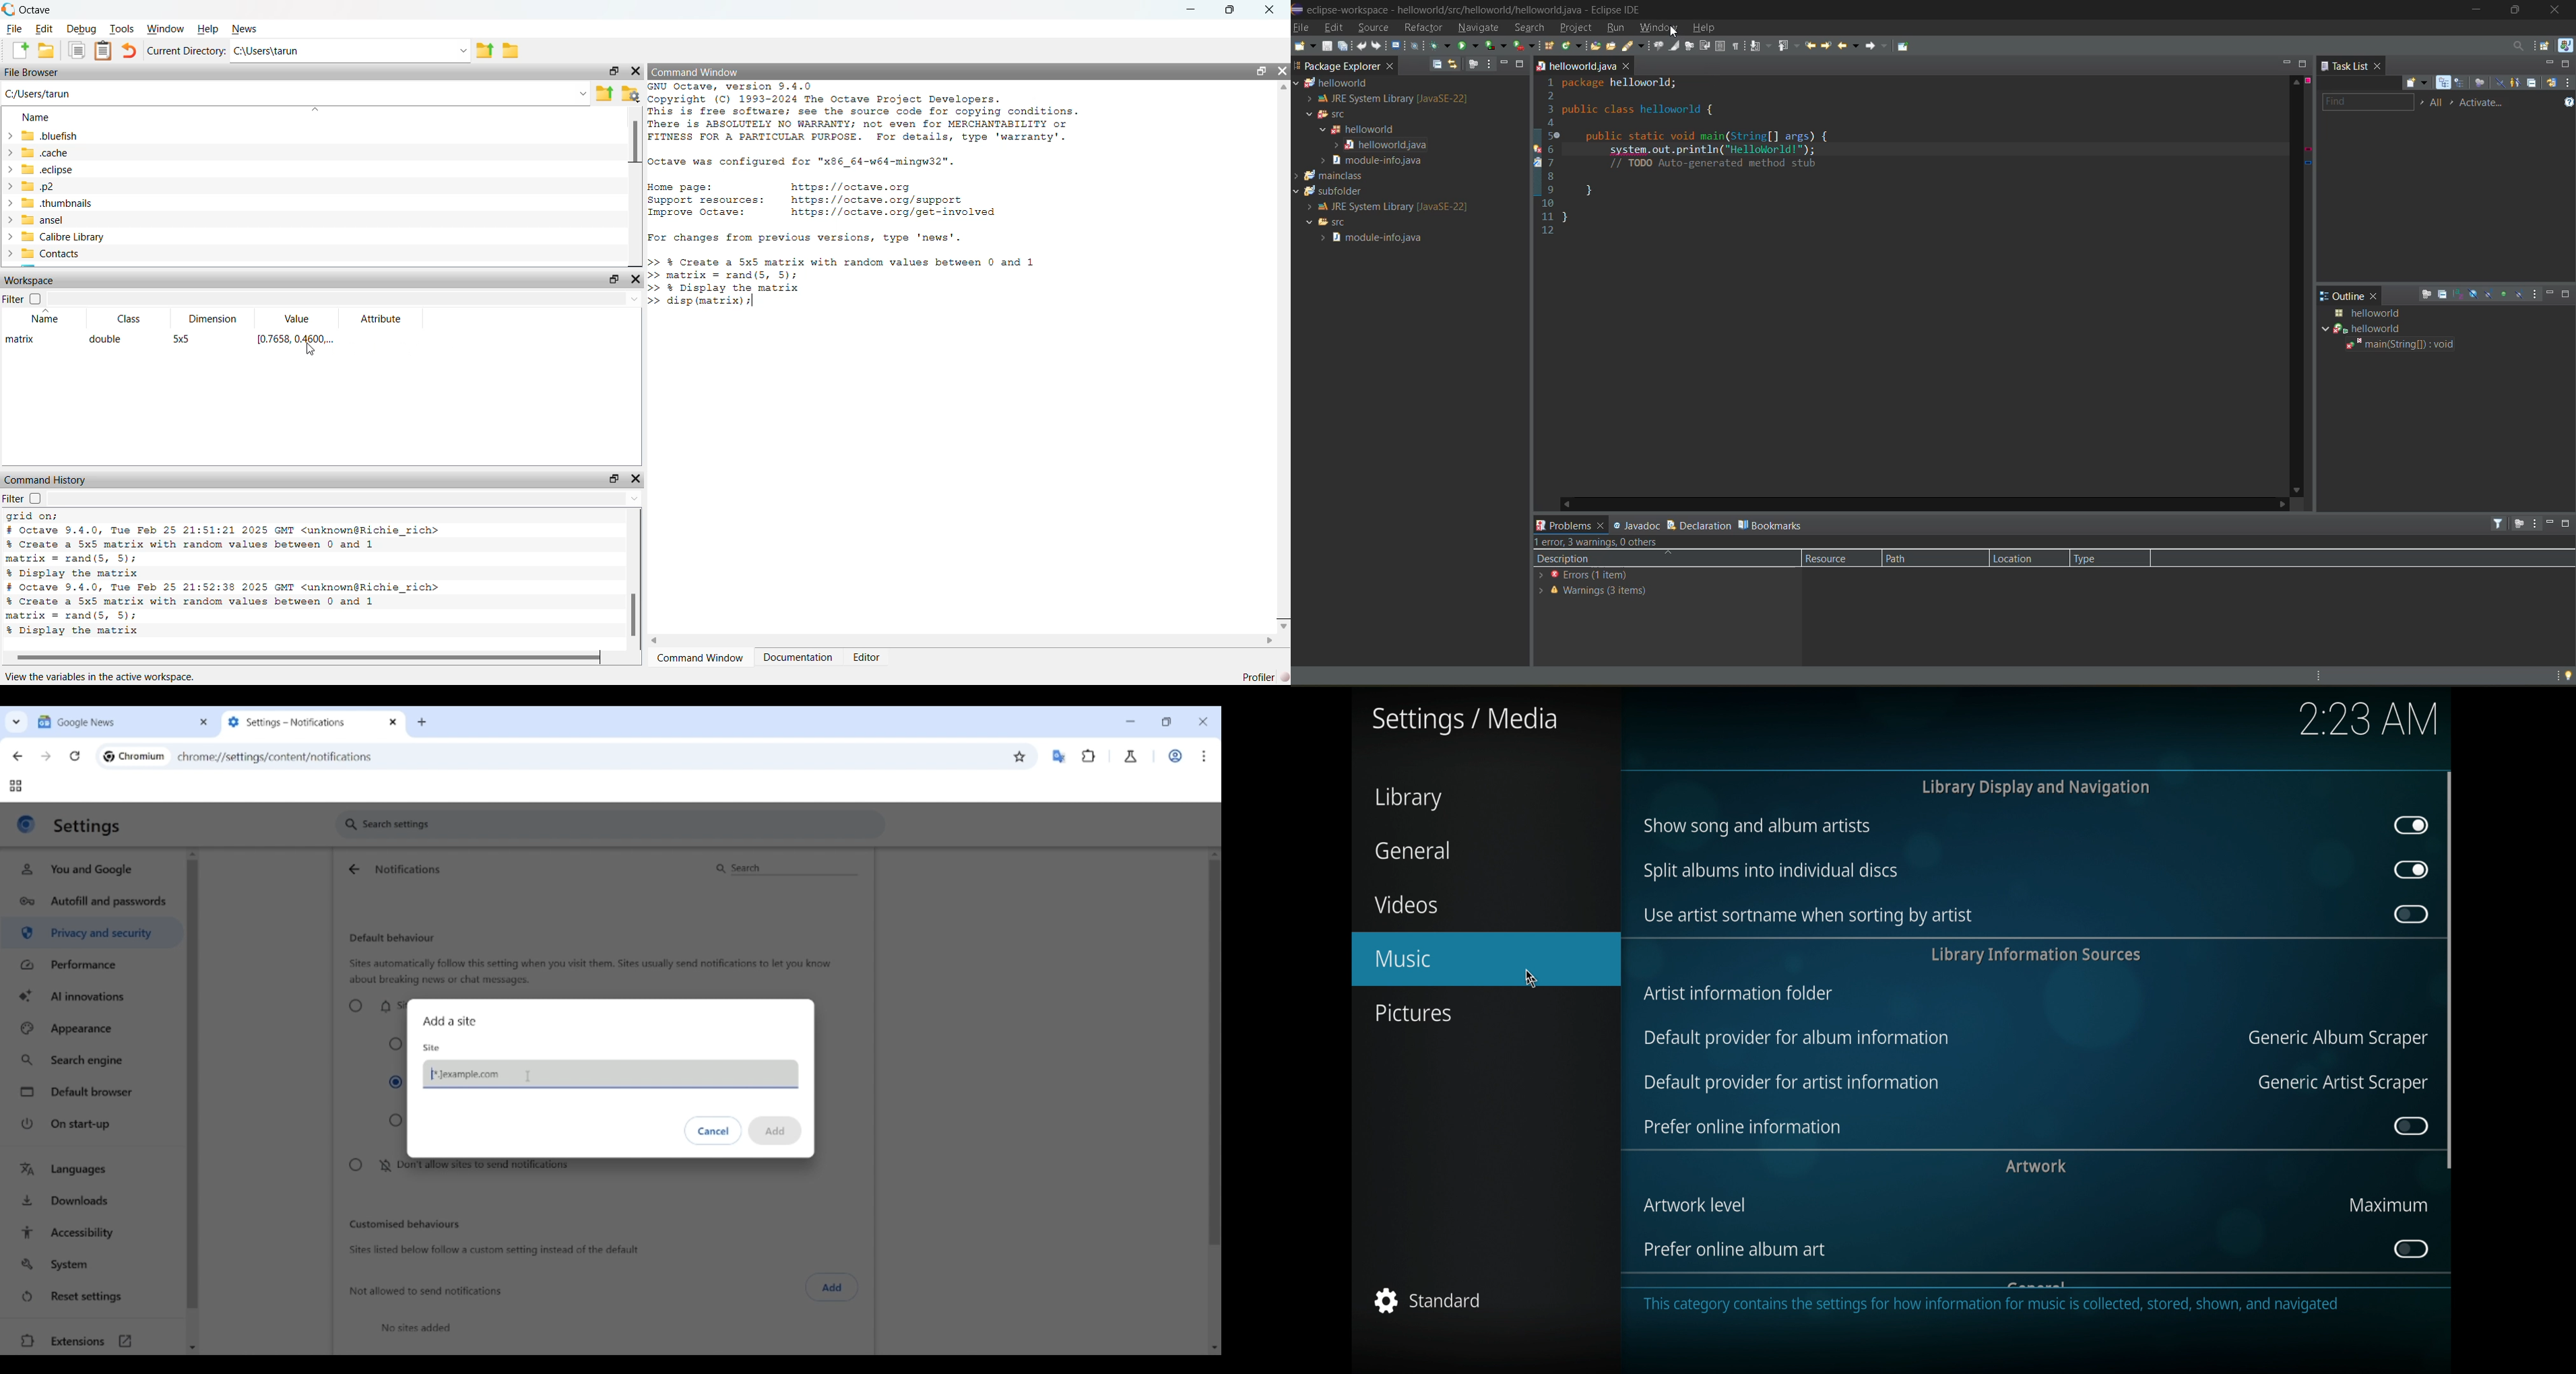  What do you see at coordinates (88, 826) in the screenshot?
I see `Settings` at bounding box center [88, 826].